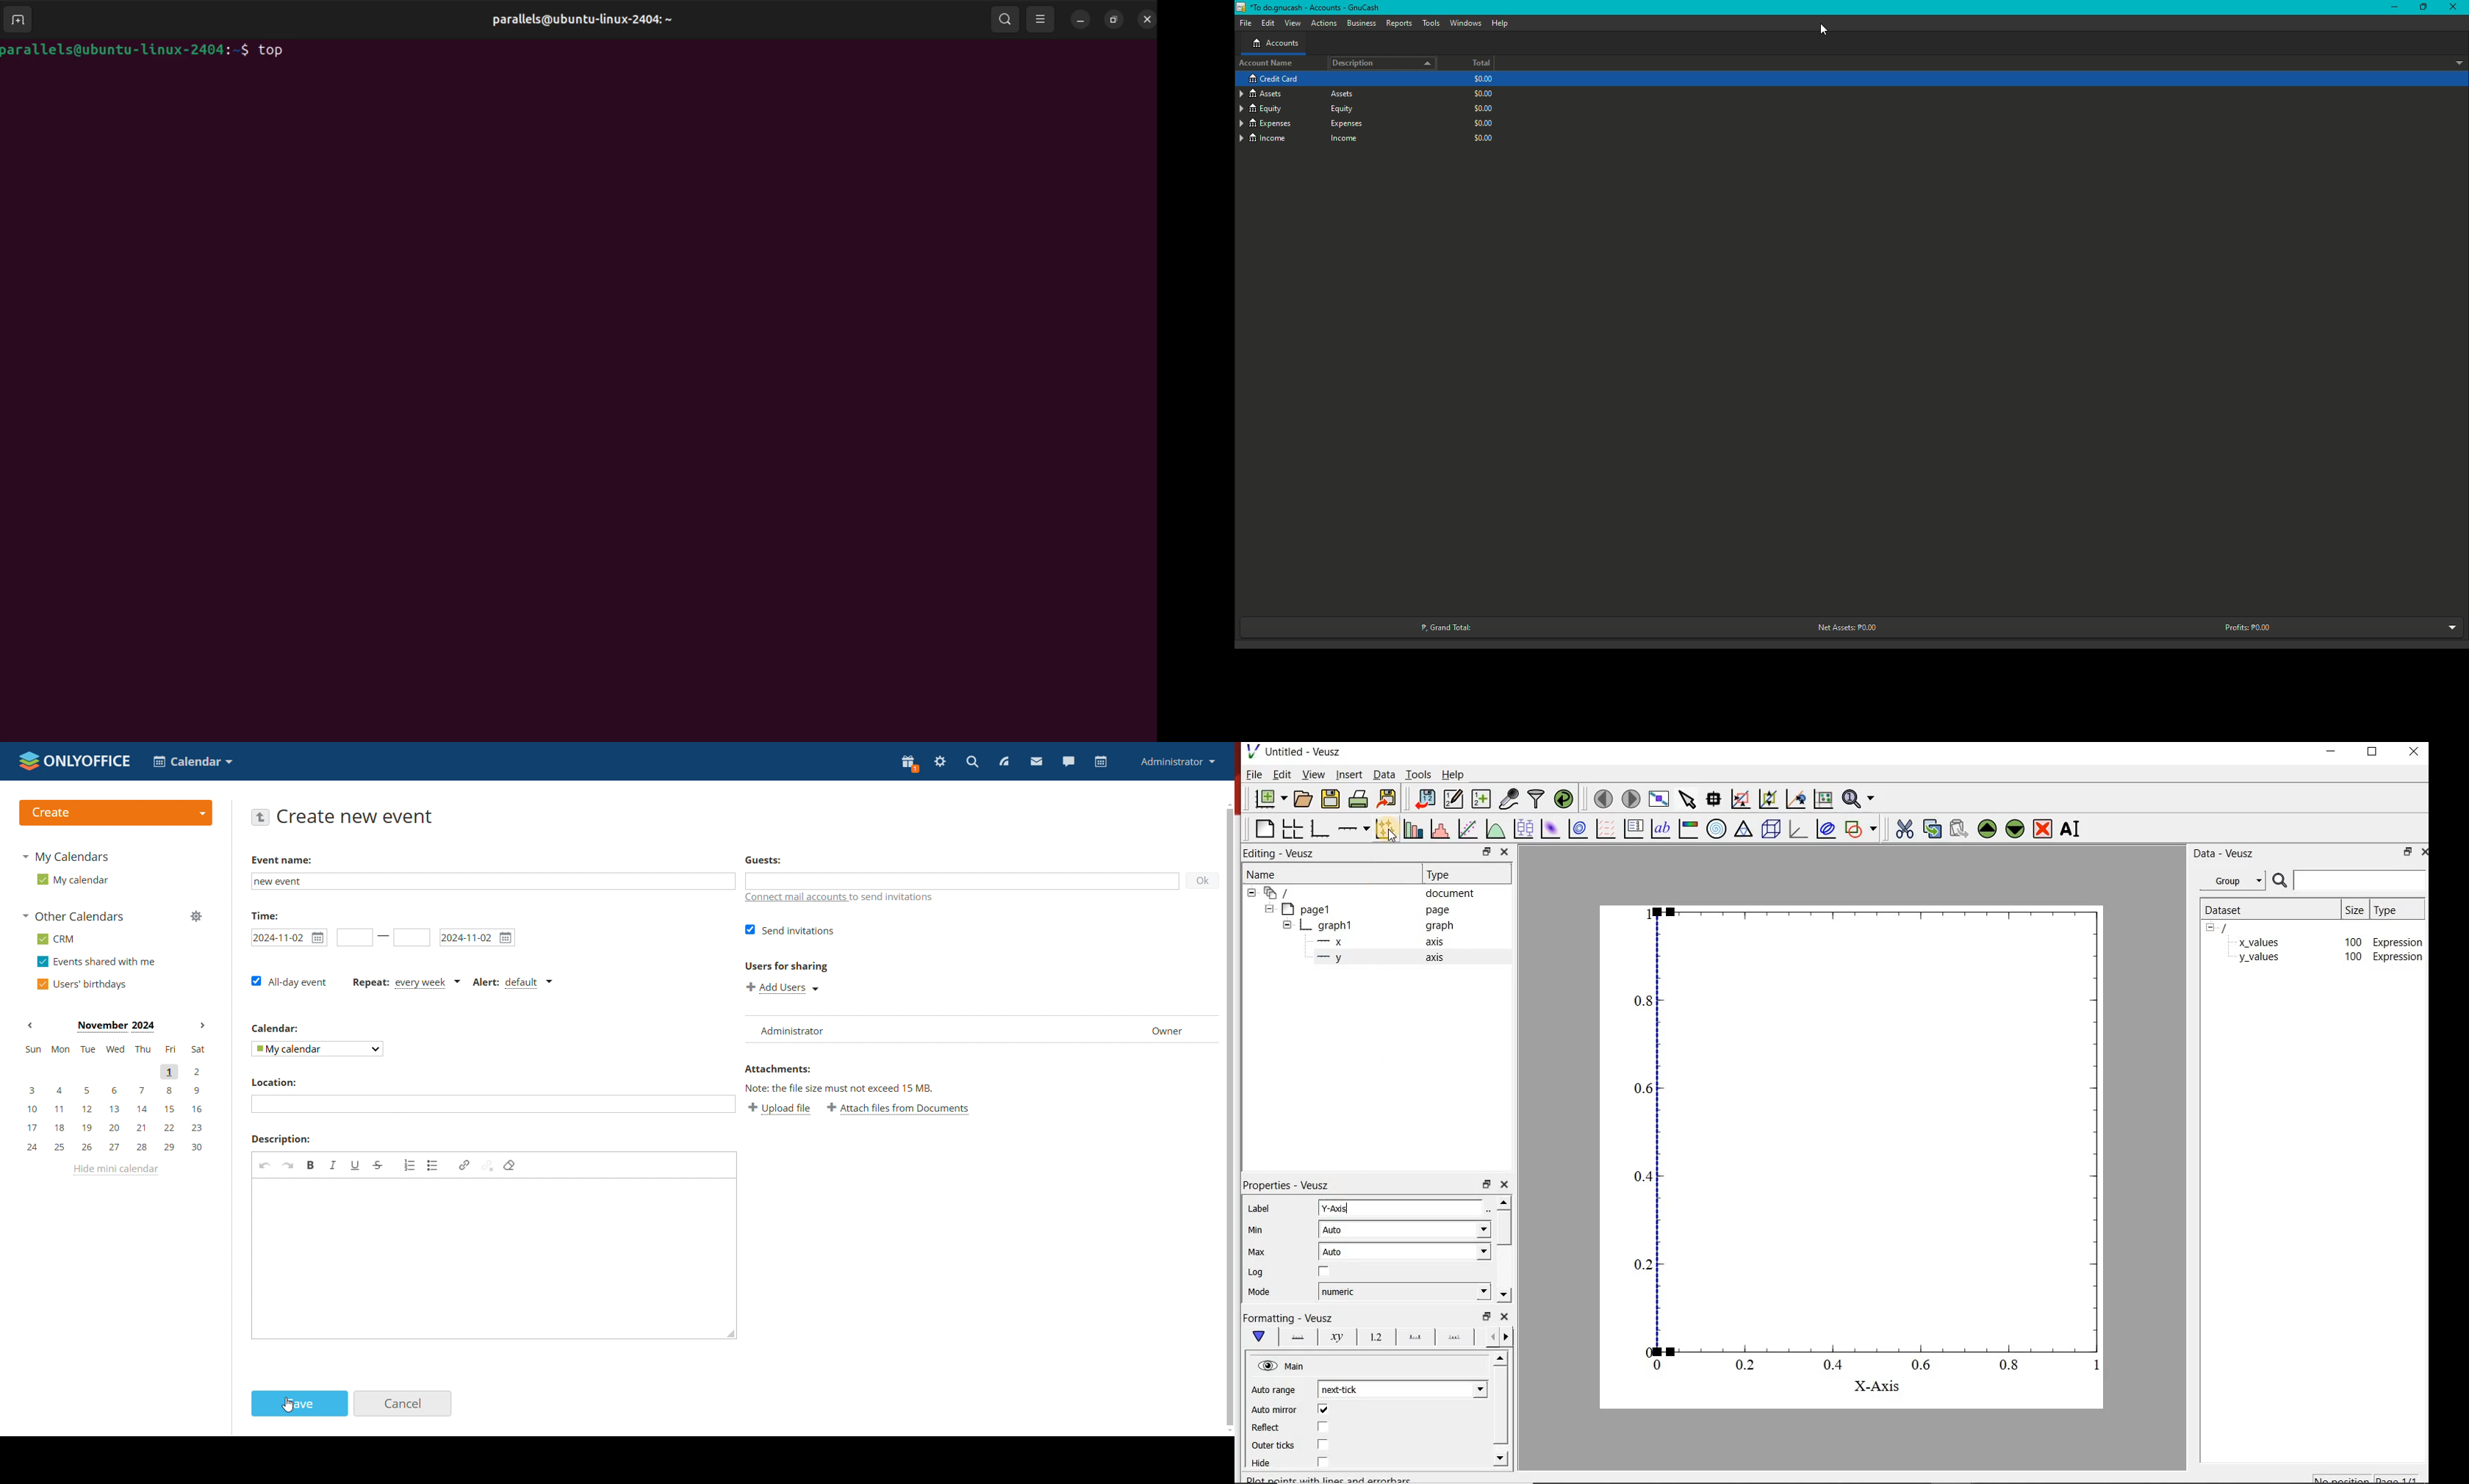 The height and width of the screenshot is (1484, 2492). Describe the element at coordinates (1499, 24) in the screenshot. I see `Help` at that location.